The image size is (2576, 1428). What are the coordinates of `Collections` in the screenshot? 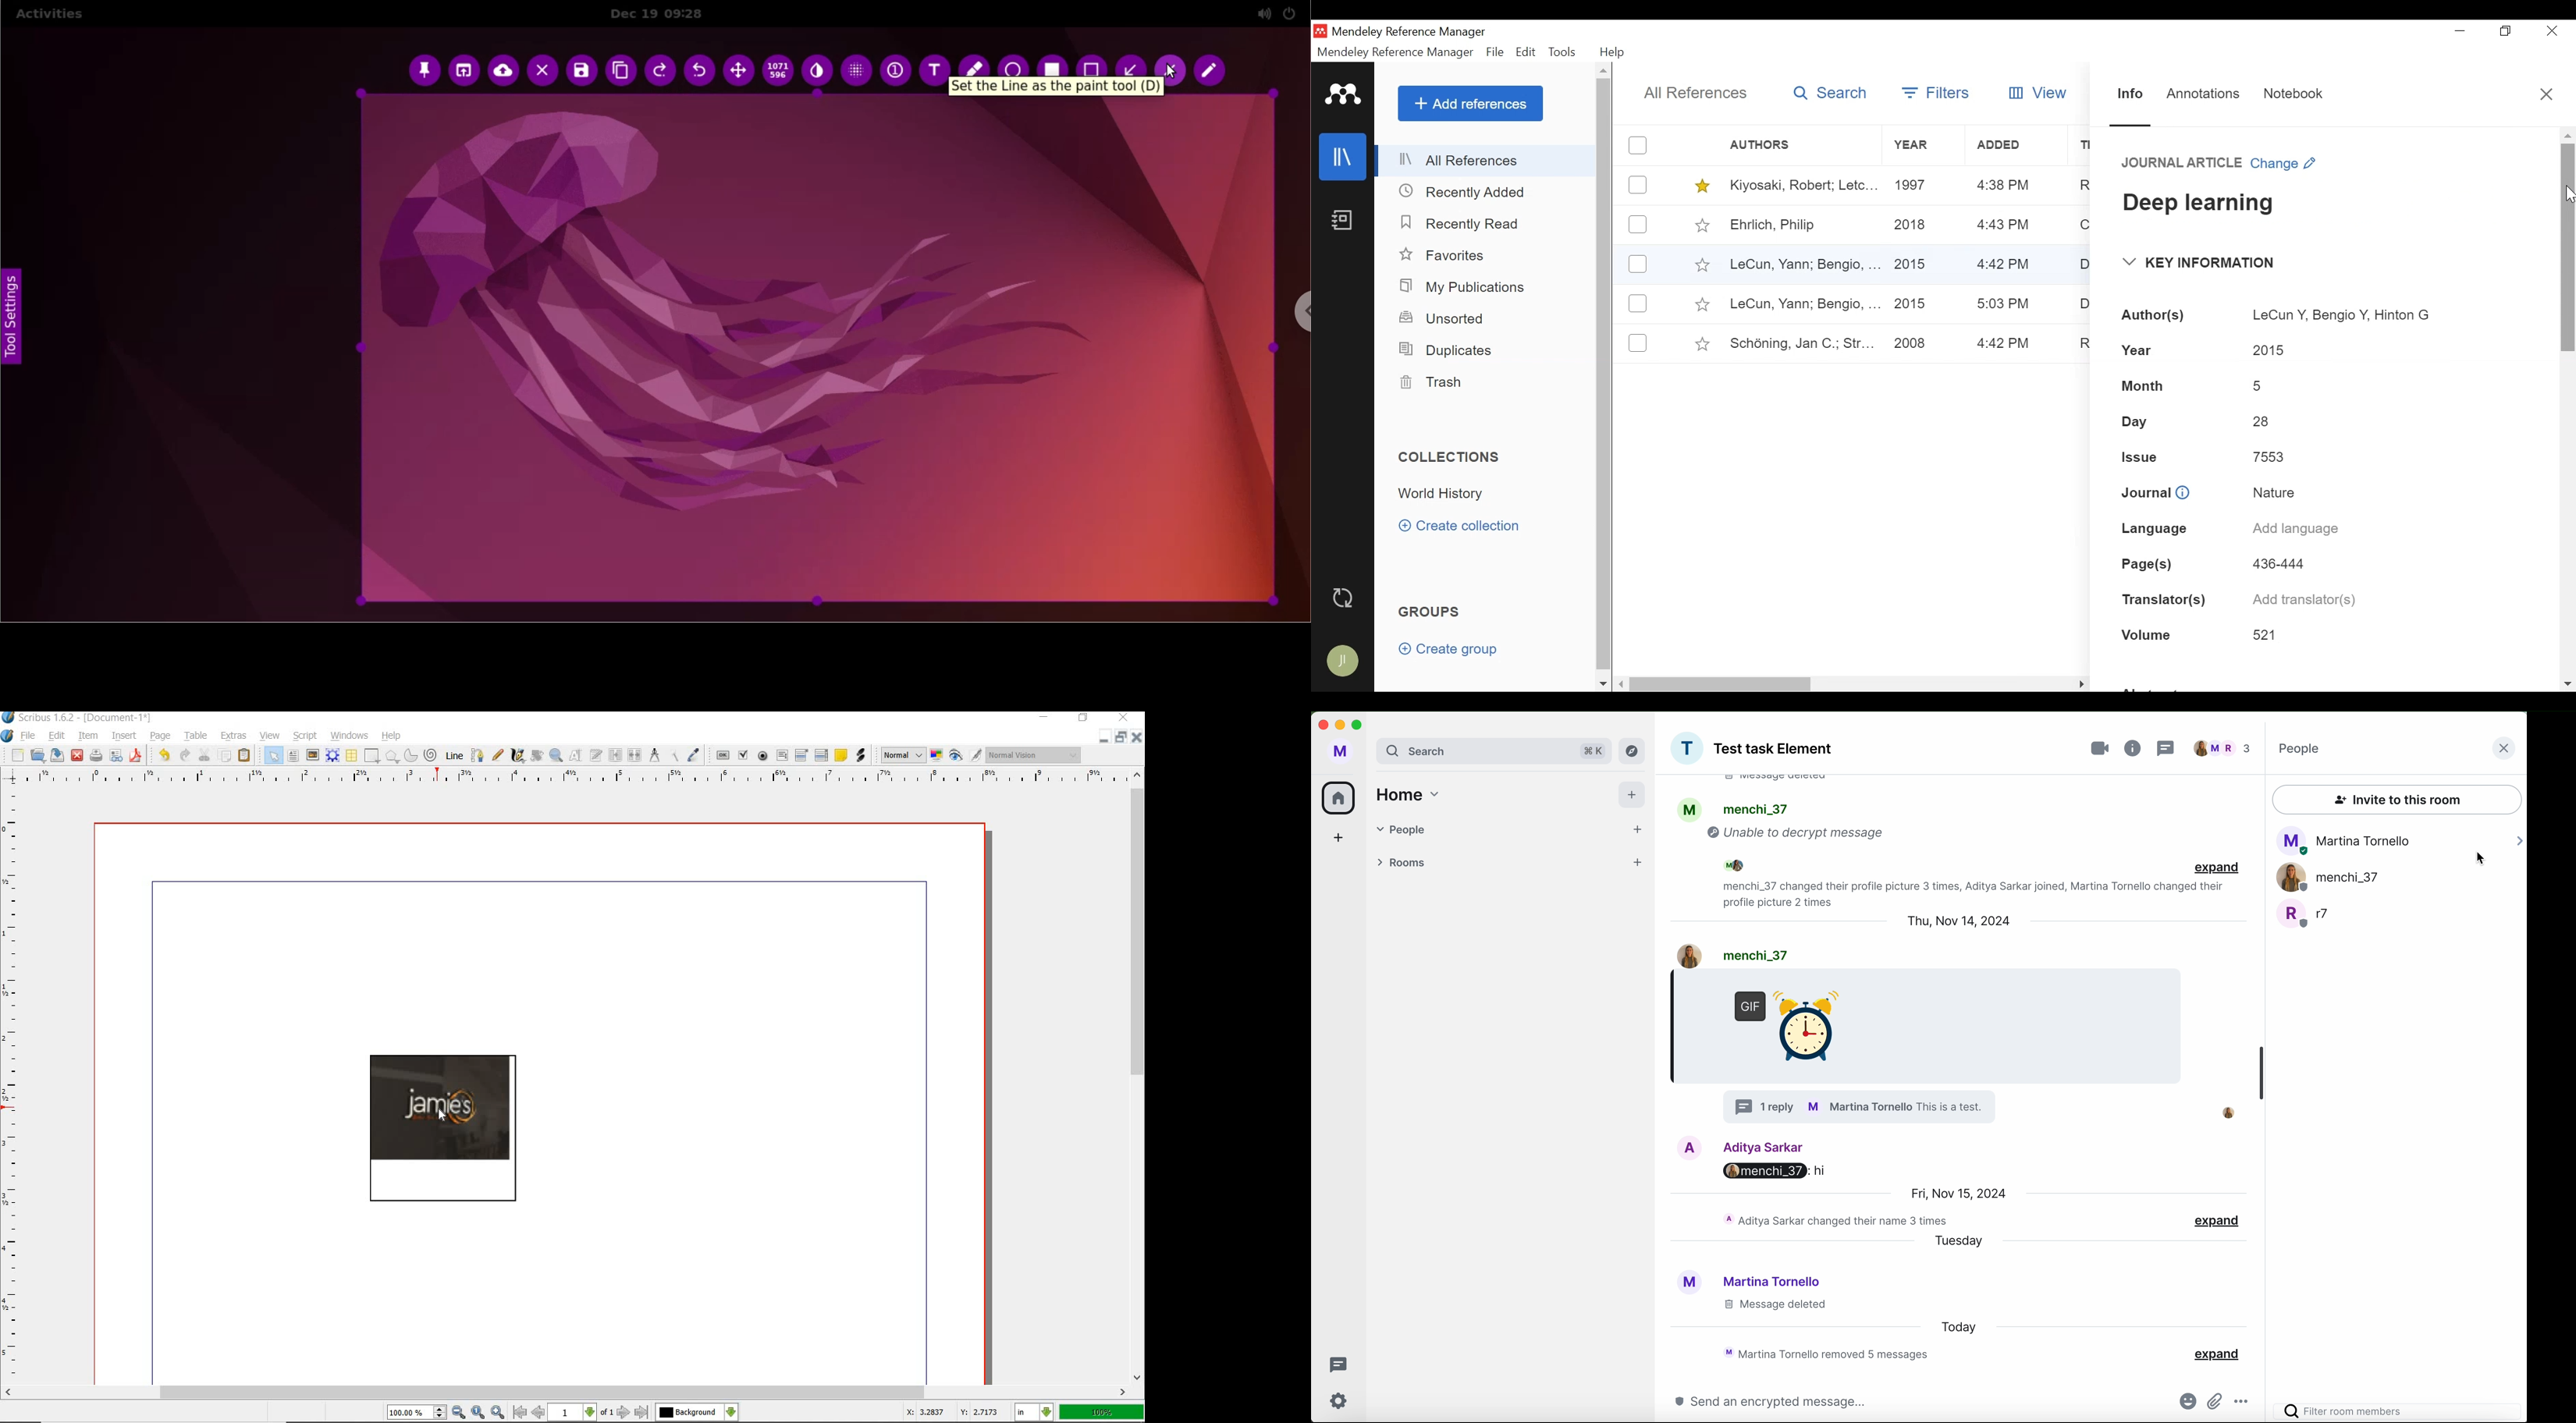 It's located at (1454, 457).